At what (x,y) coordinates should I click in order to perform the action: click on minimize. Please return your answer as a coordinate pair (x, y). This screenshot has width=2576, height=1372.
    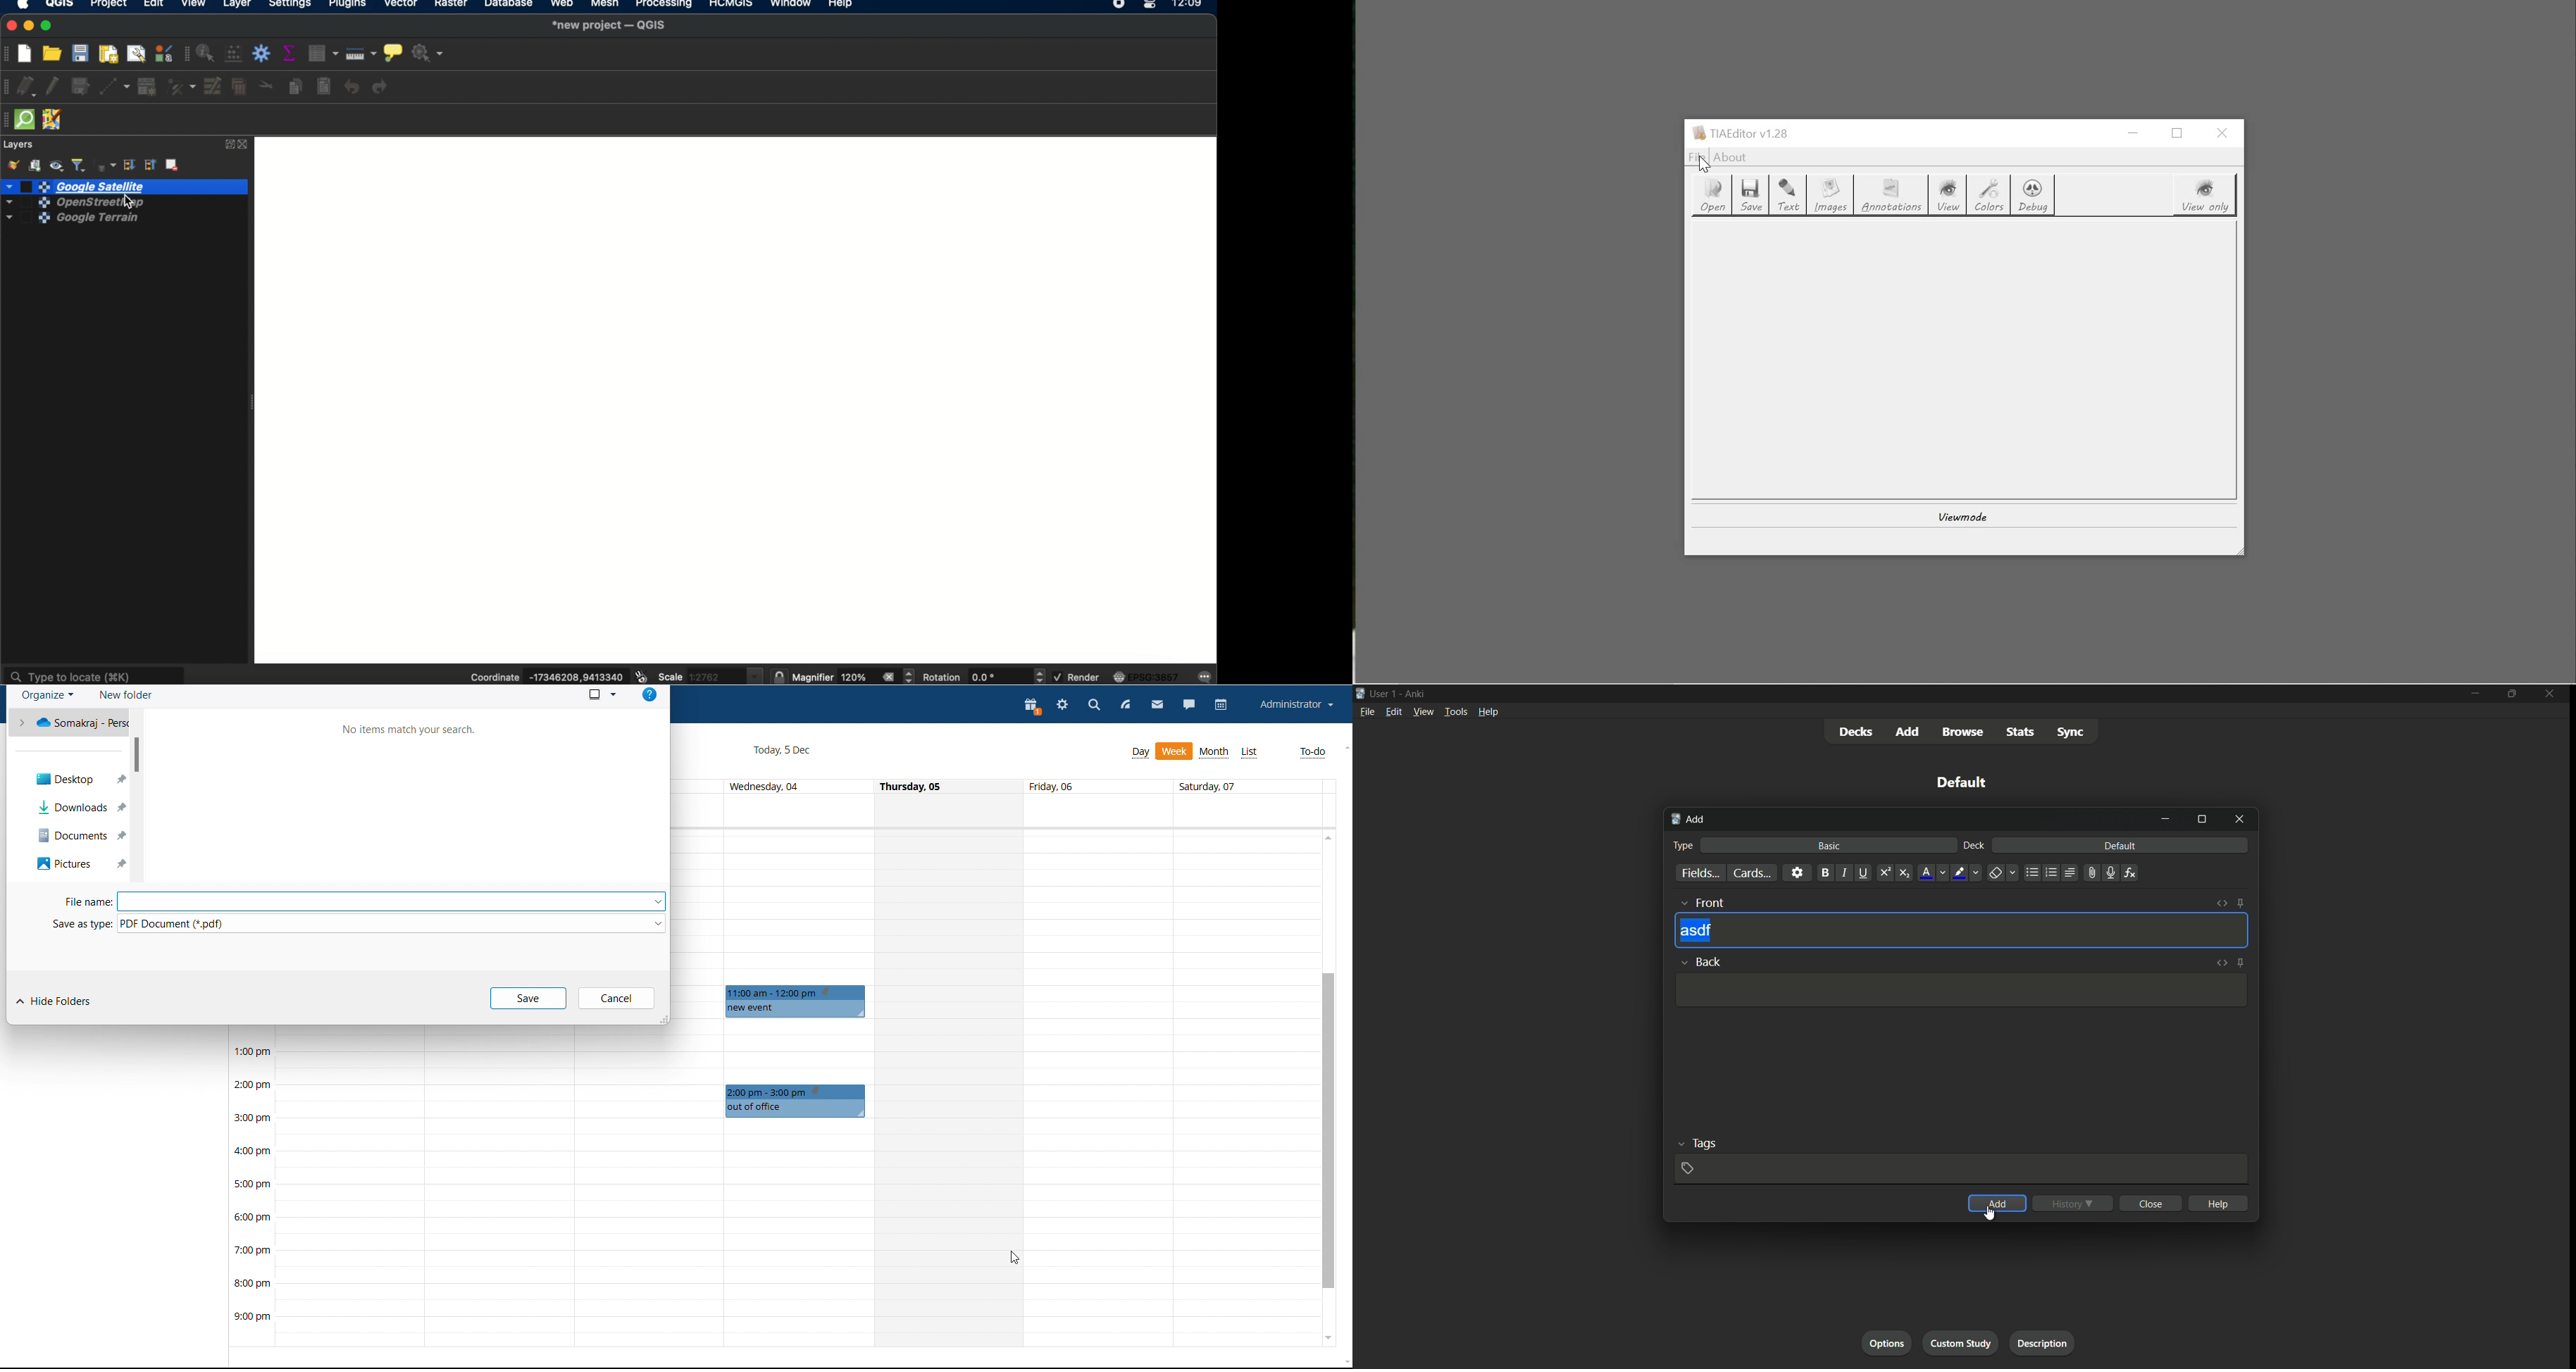
    Looking at the image, I should click on (2476, 693).